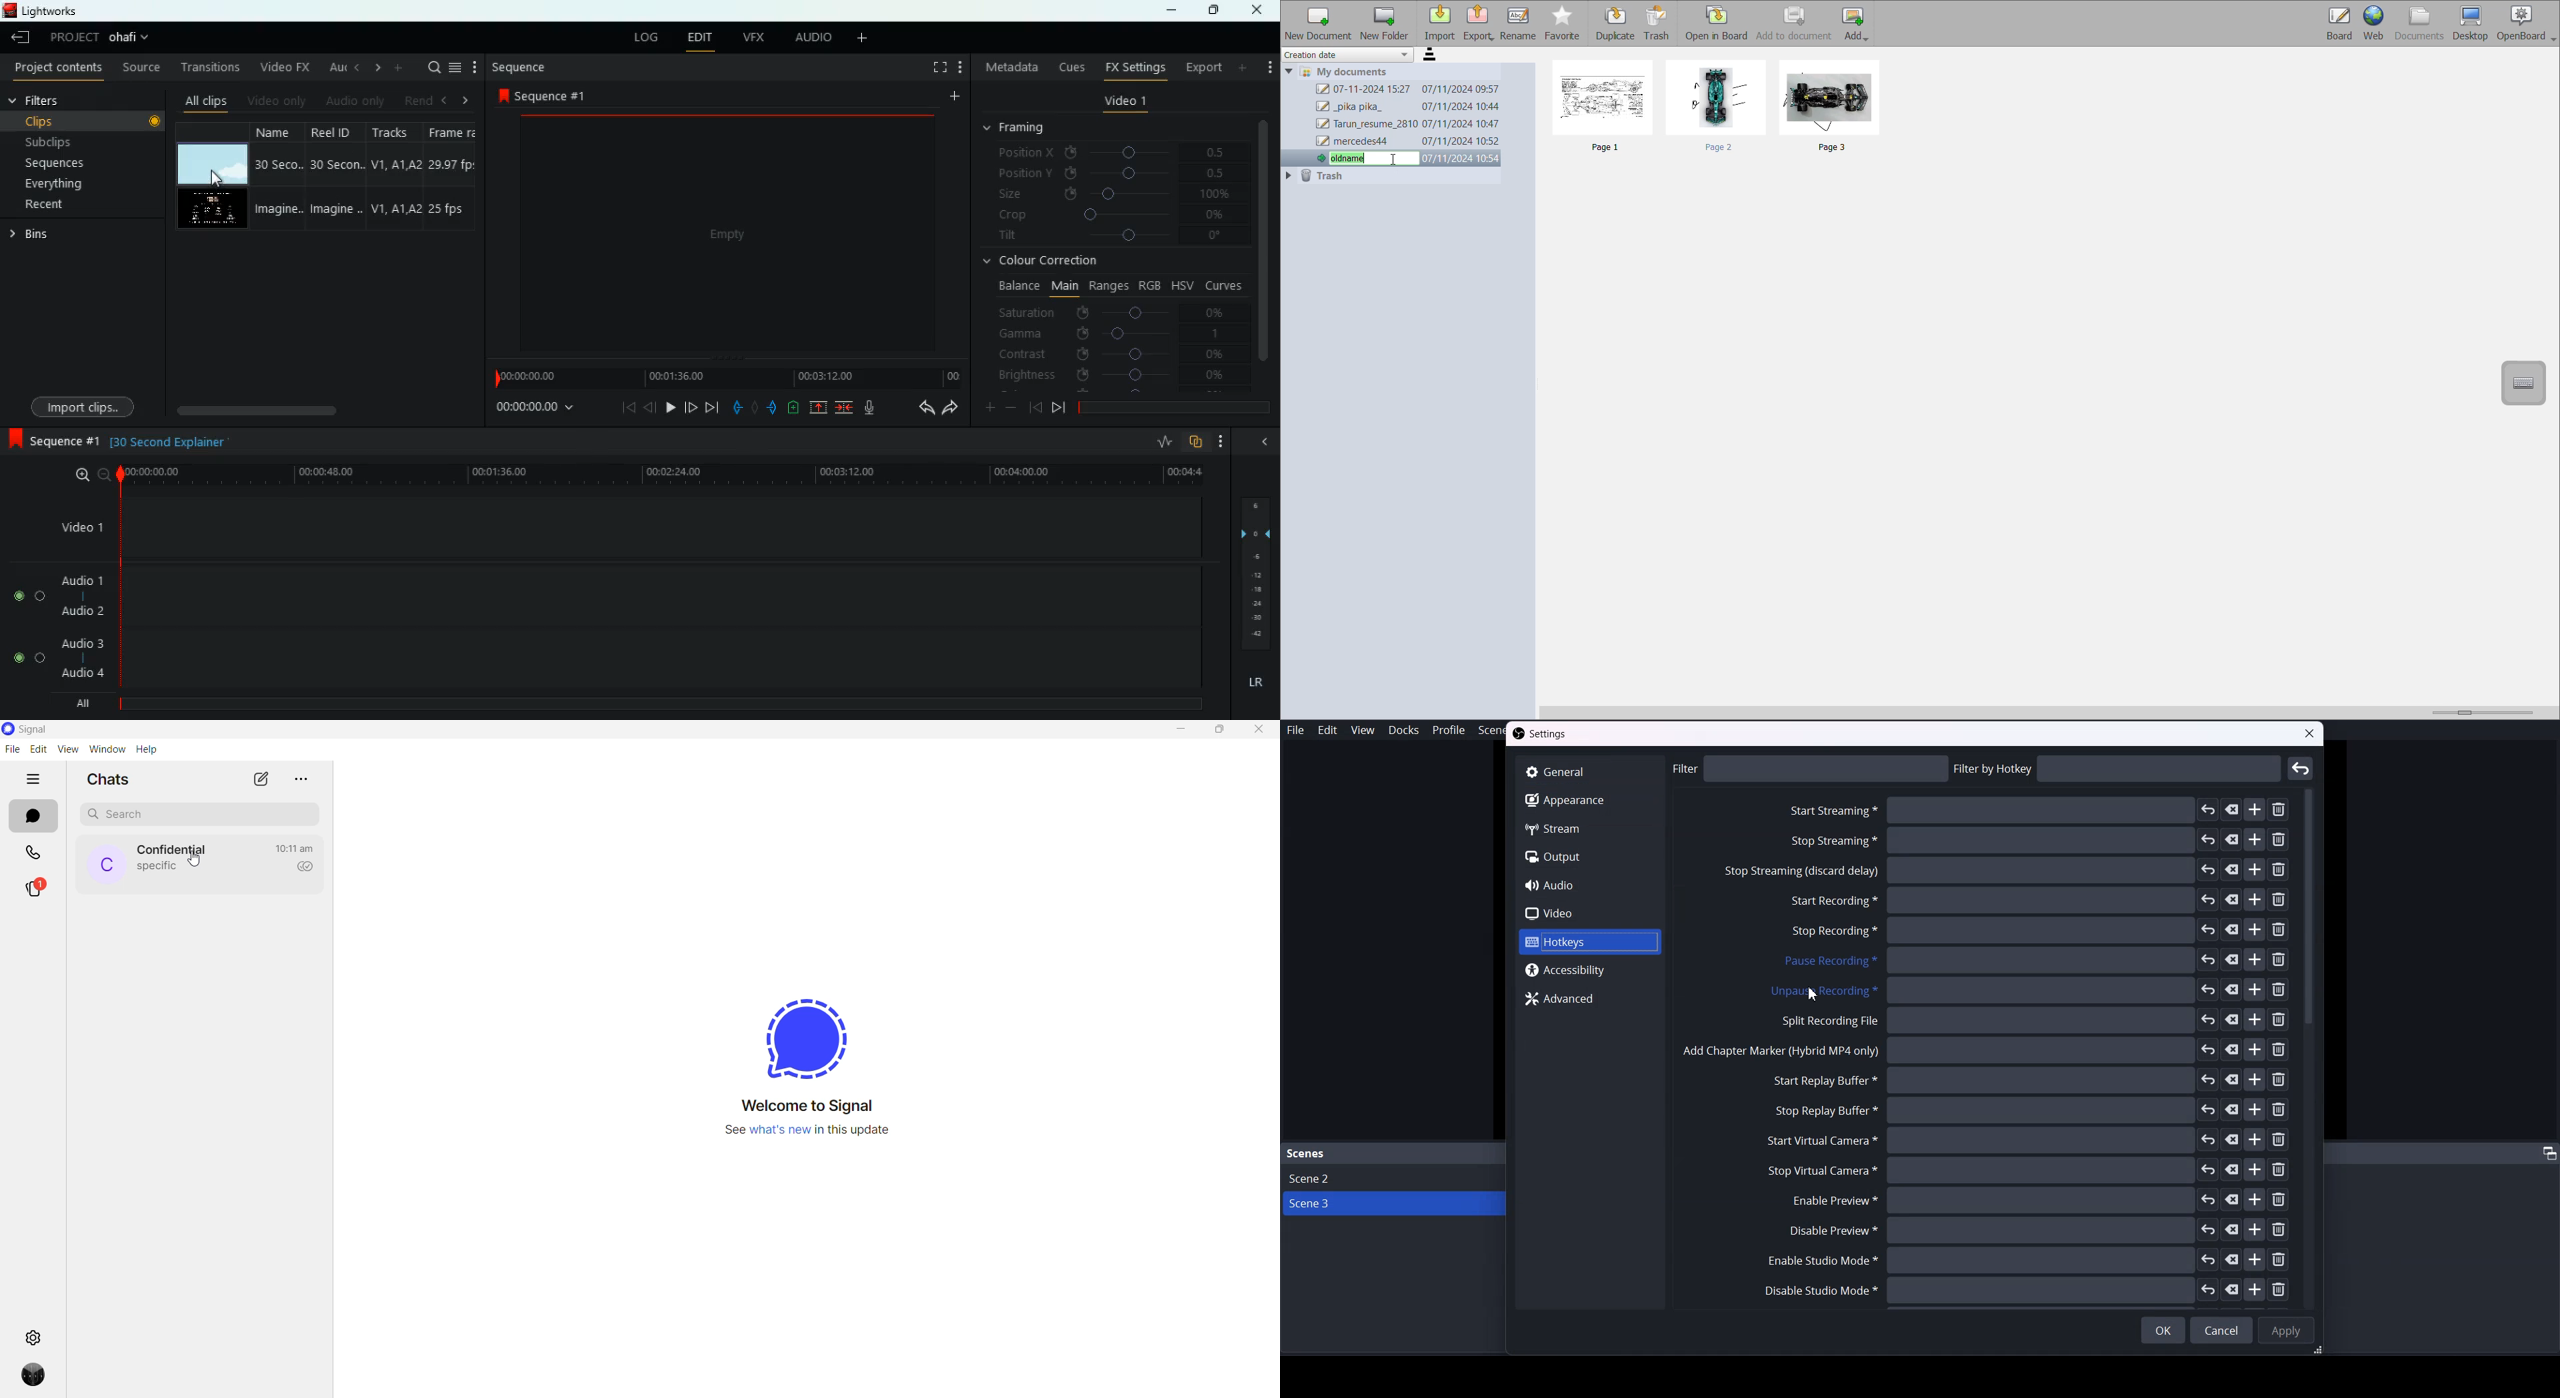  I want to click on Stop replay buffer, so click(2029, 1110).